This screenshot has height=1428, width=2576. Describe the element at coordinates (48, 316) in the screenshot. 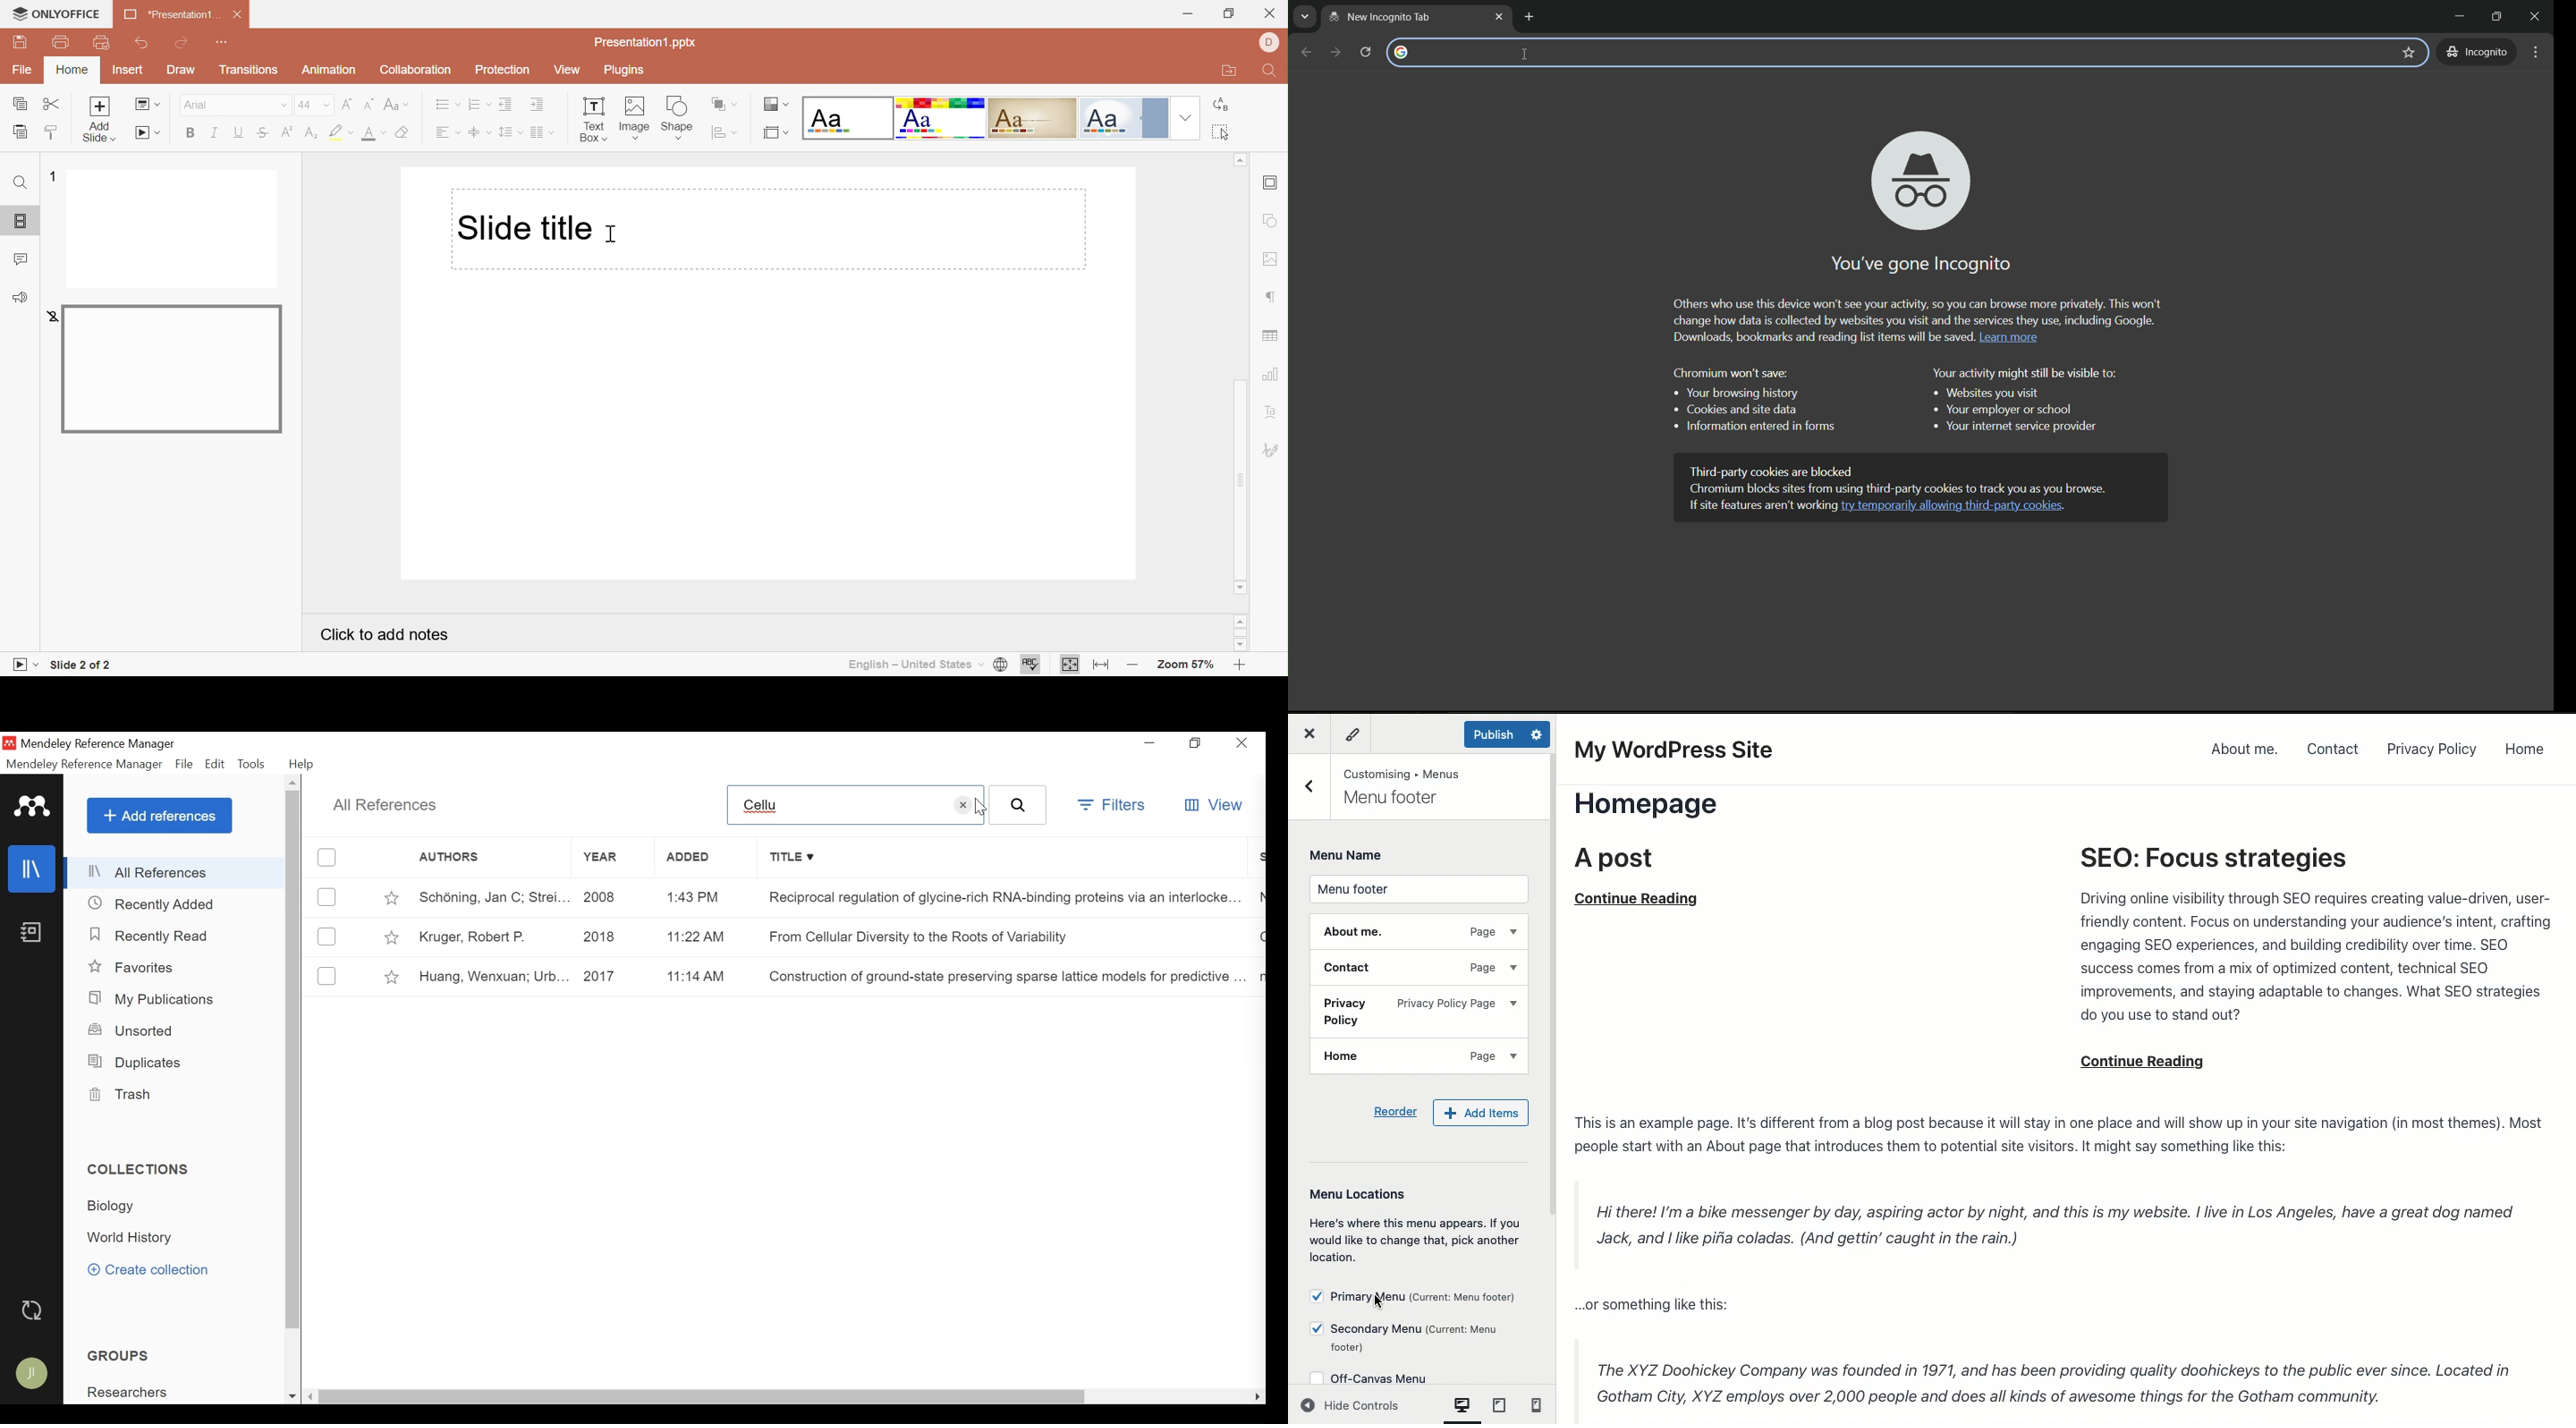

I see `2` at that location.